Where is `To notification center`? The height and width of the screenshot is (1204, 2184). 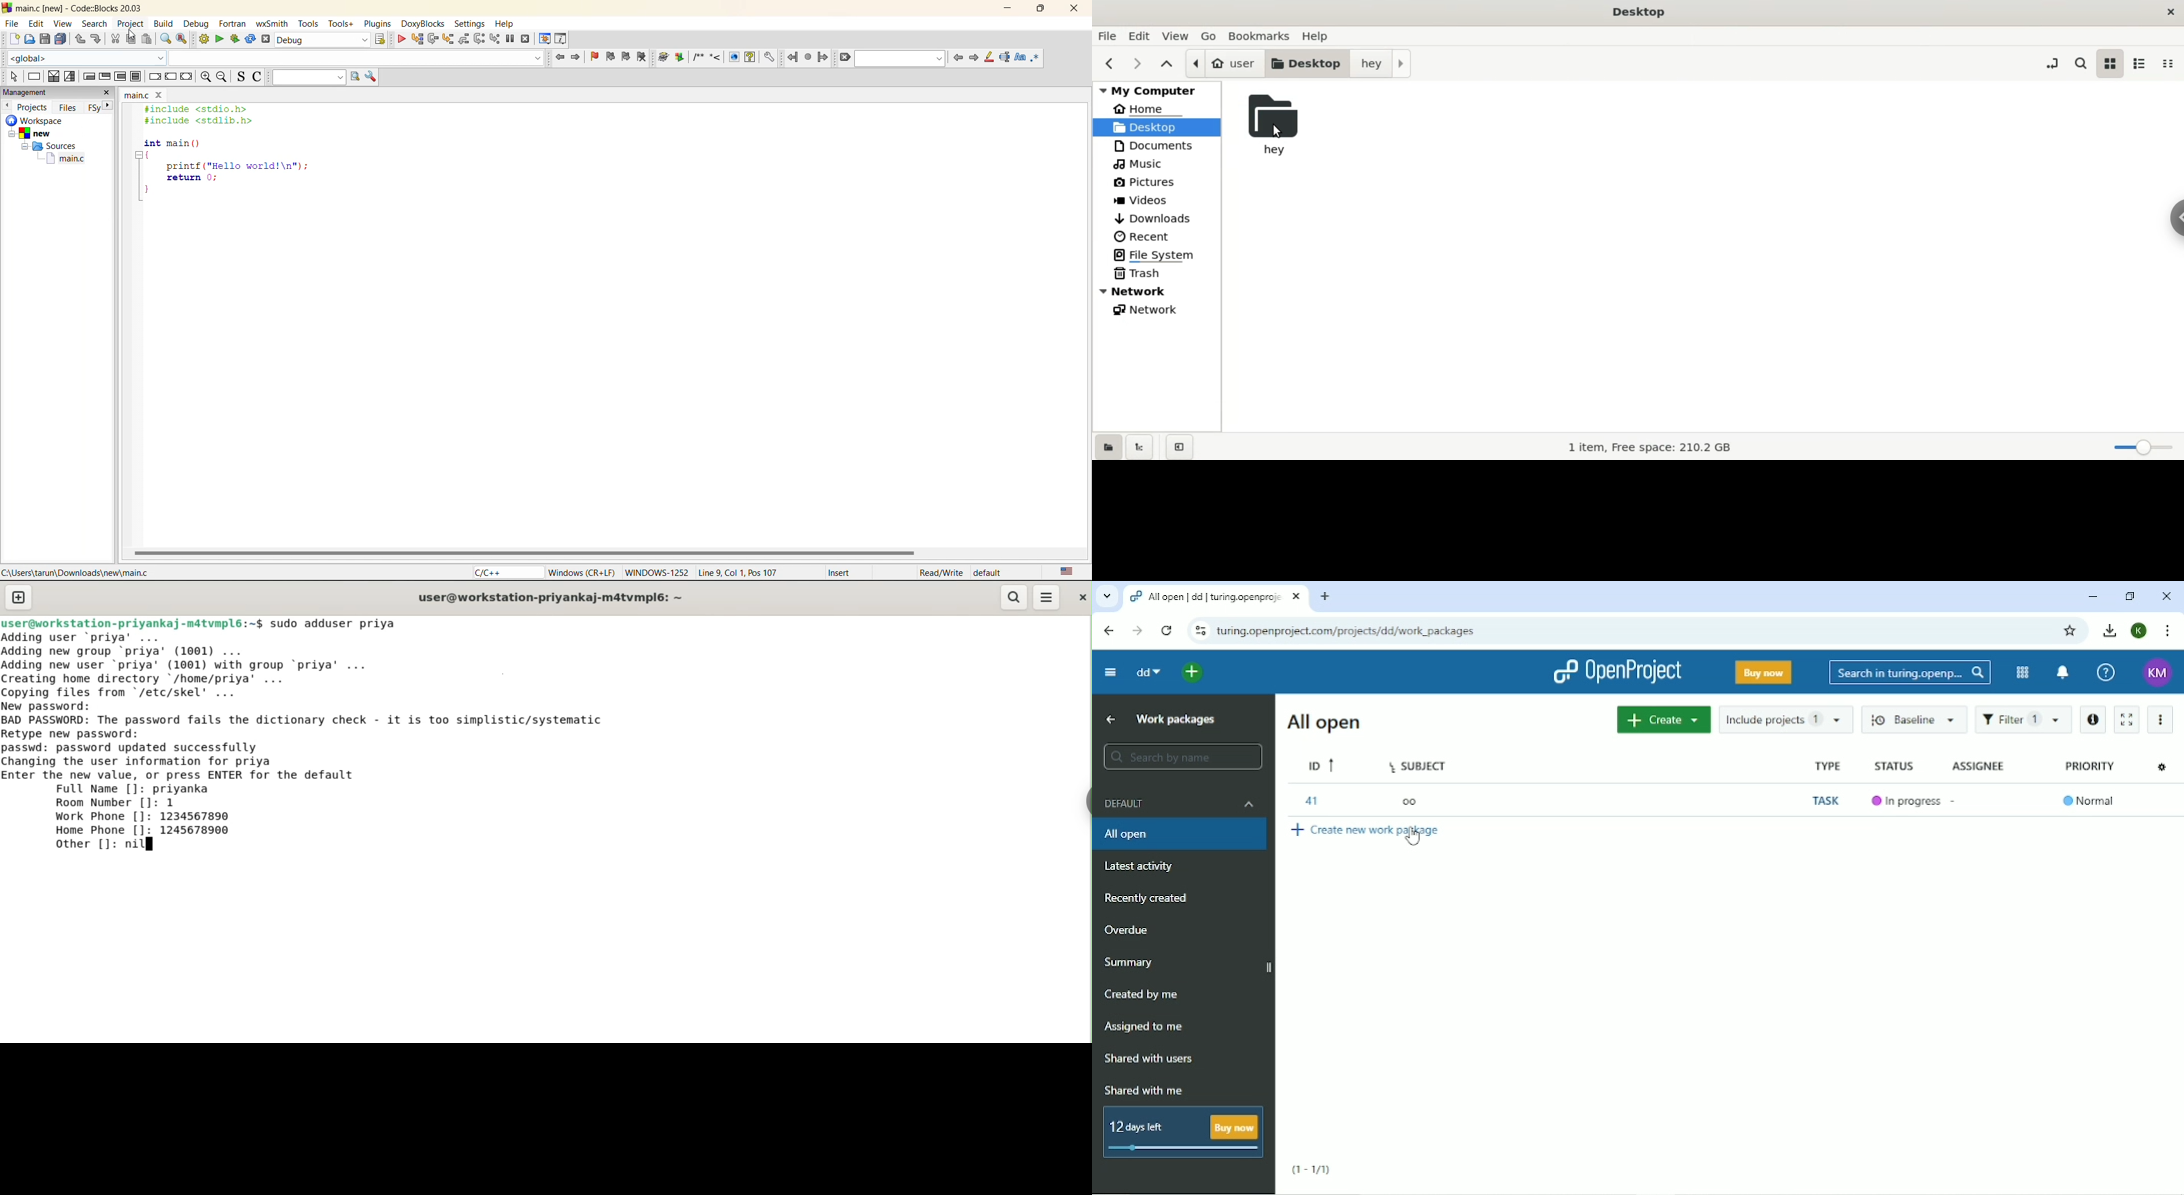 To notification center is located at coordinates (2063, 673).